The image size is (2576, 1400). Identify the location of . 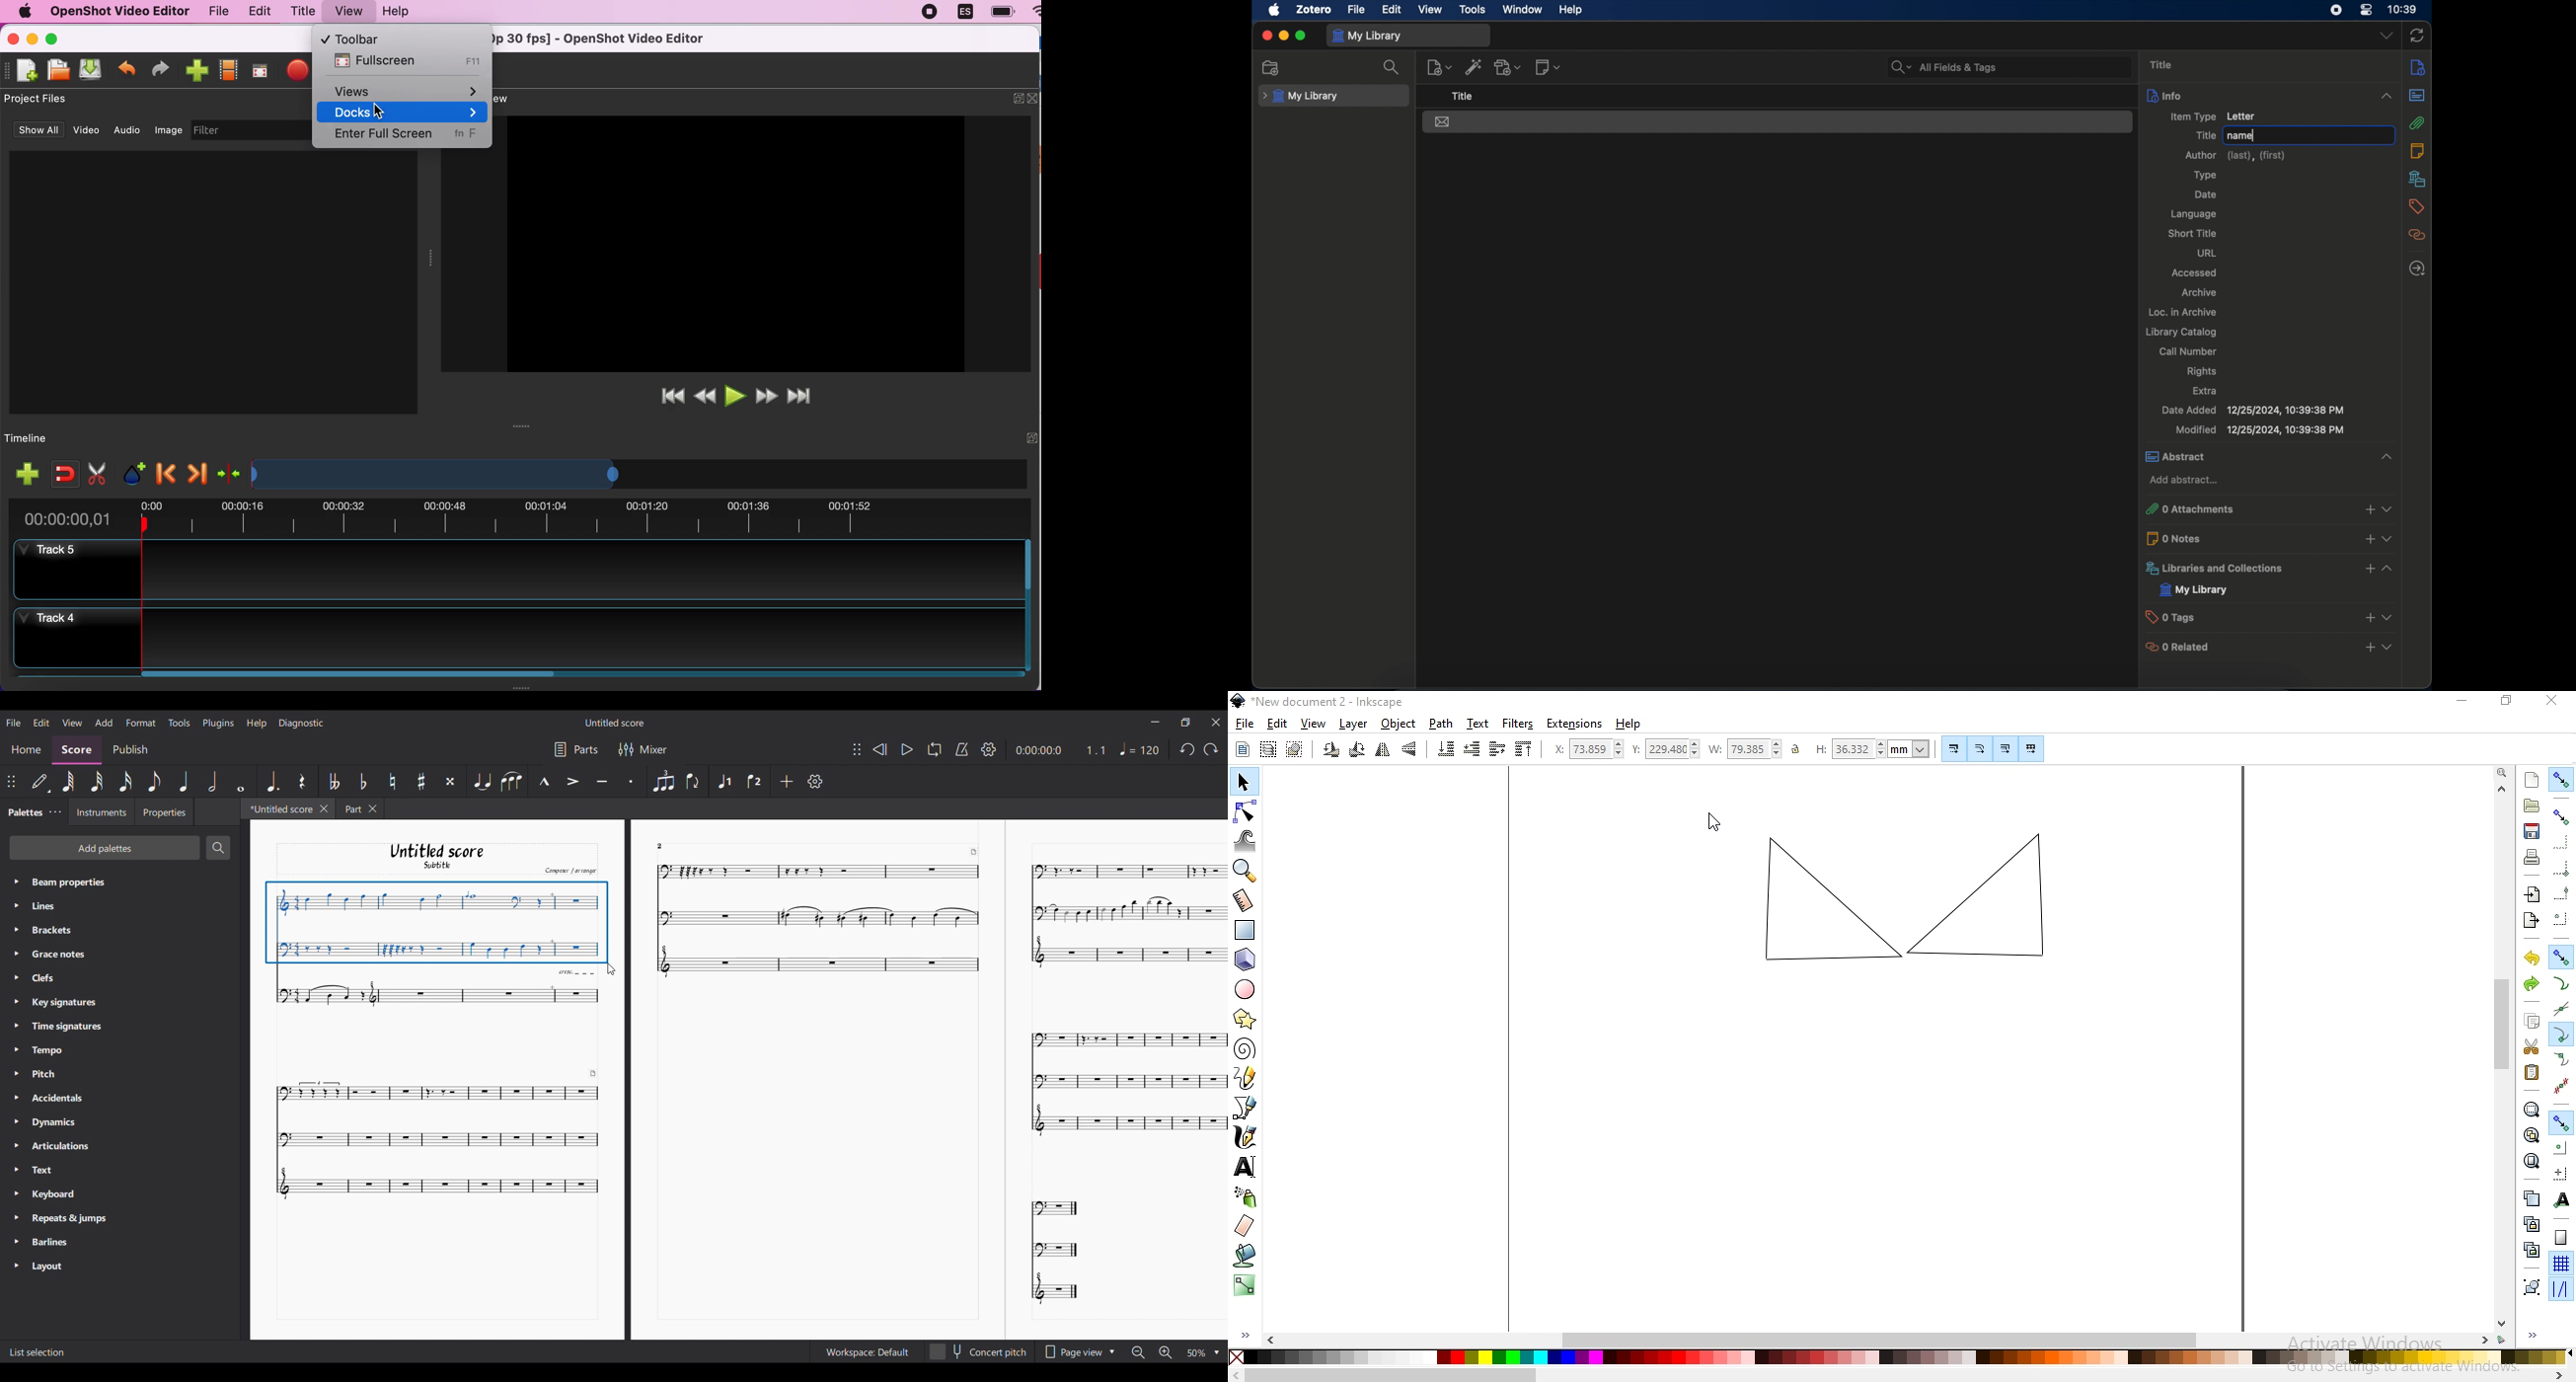
(1131, 910).